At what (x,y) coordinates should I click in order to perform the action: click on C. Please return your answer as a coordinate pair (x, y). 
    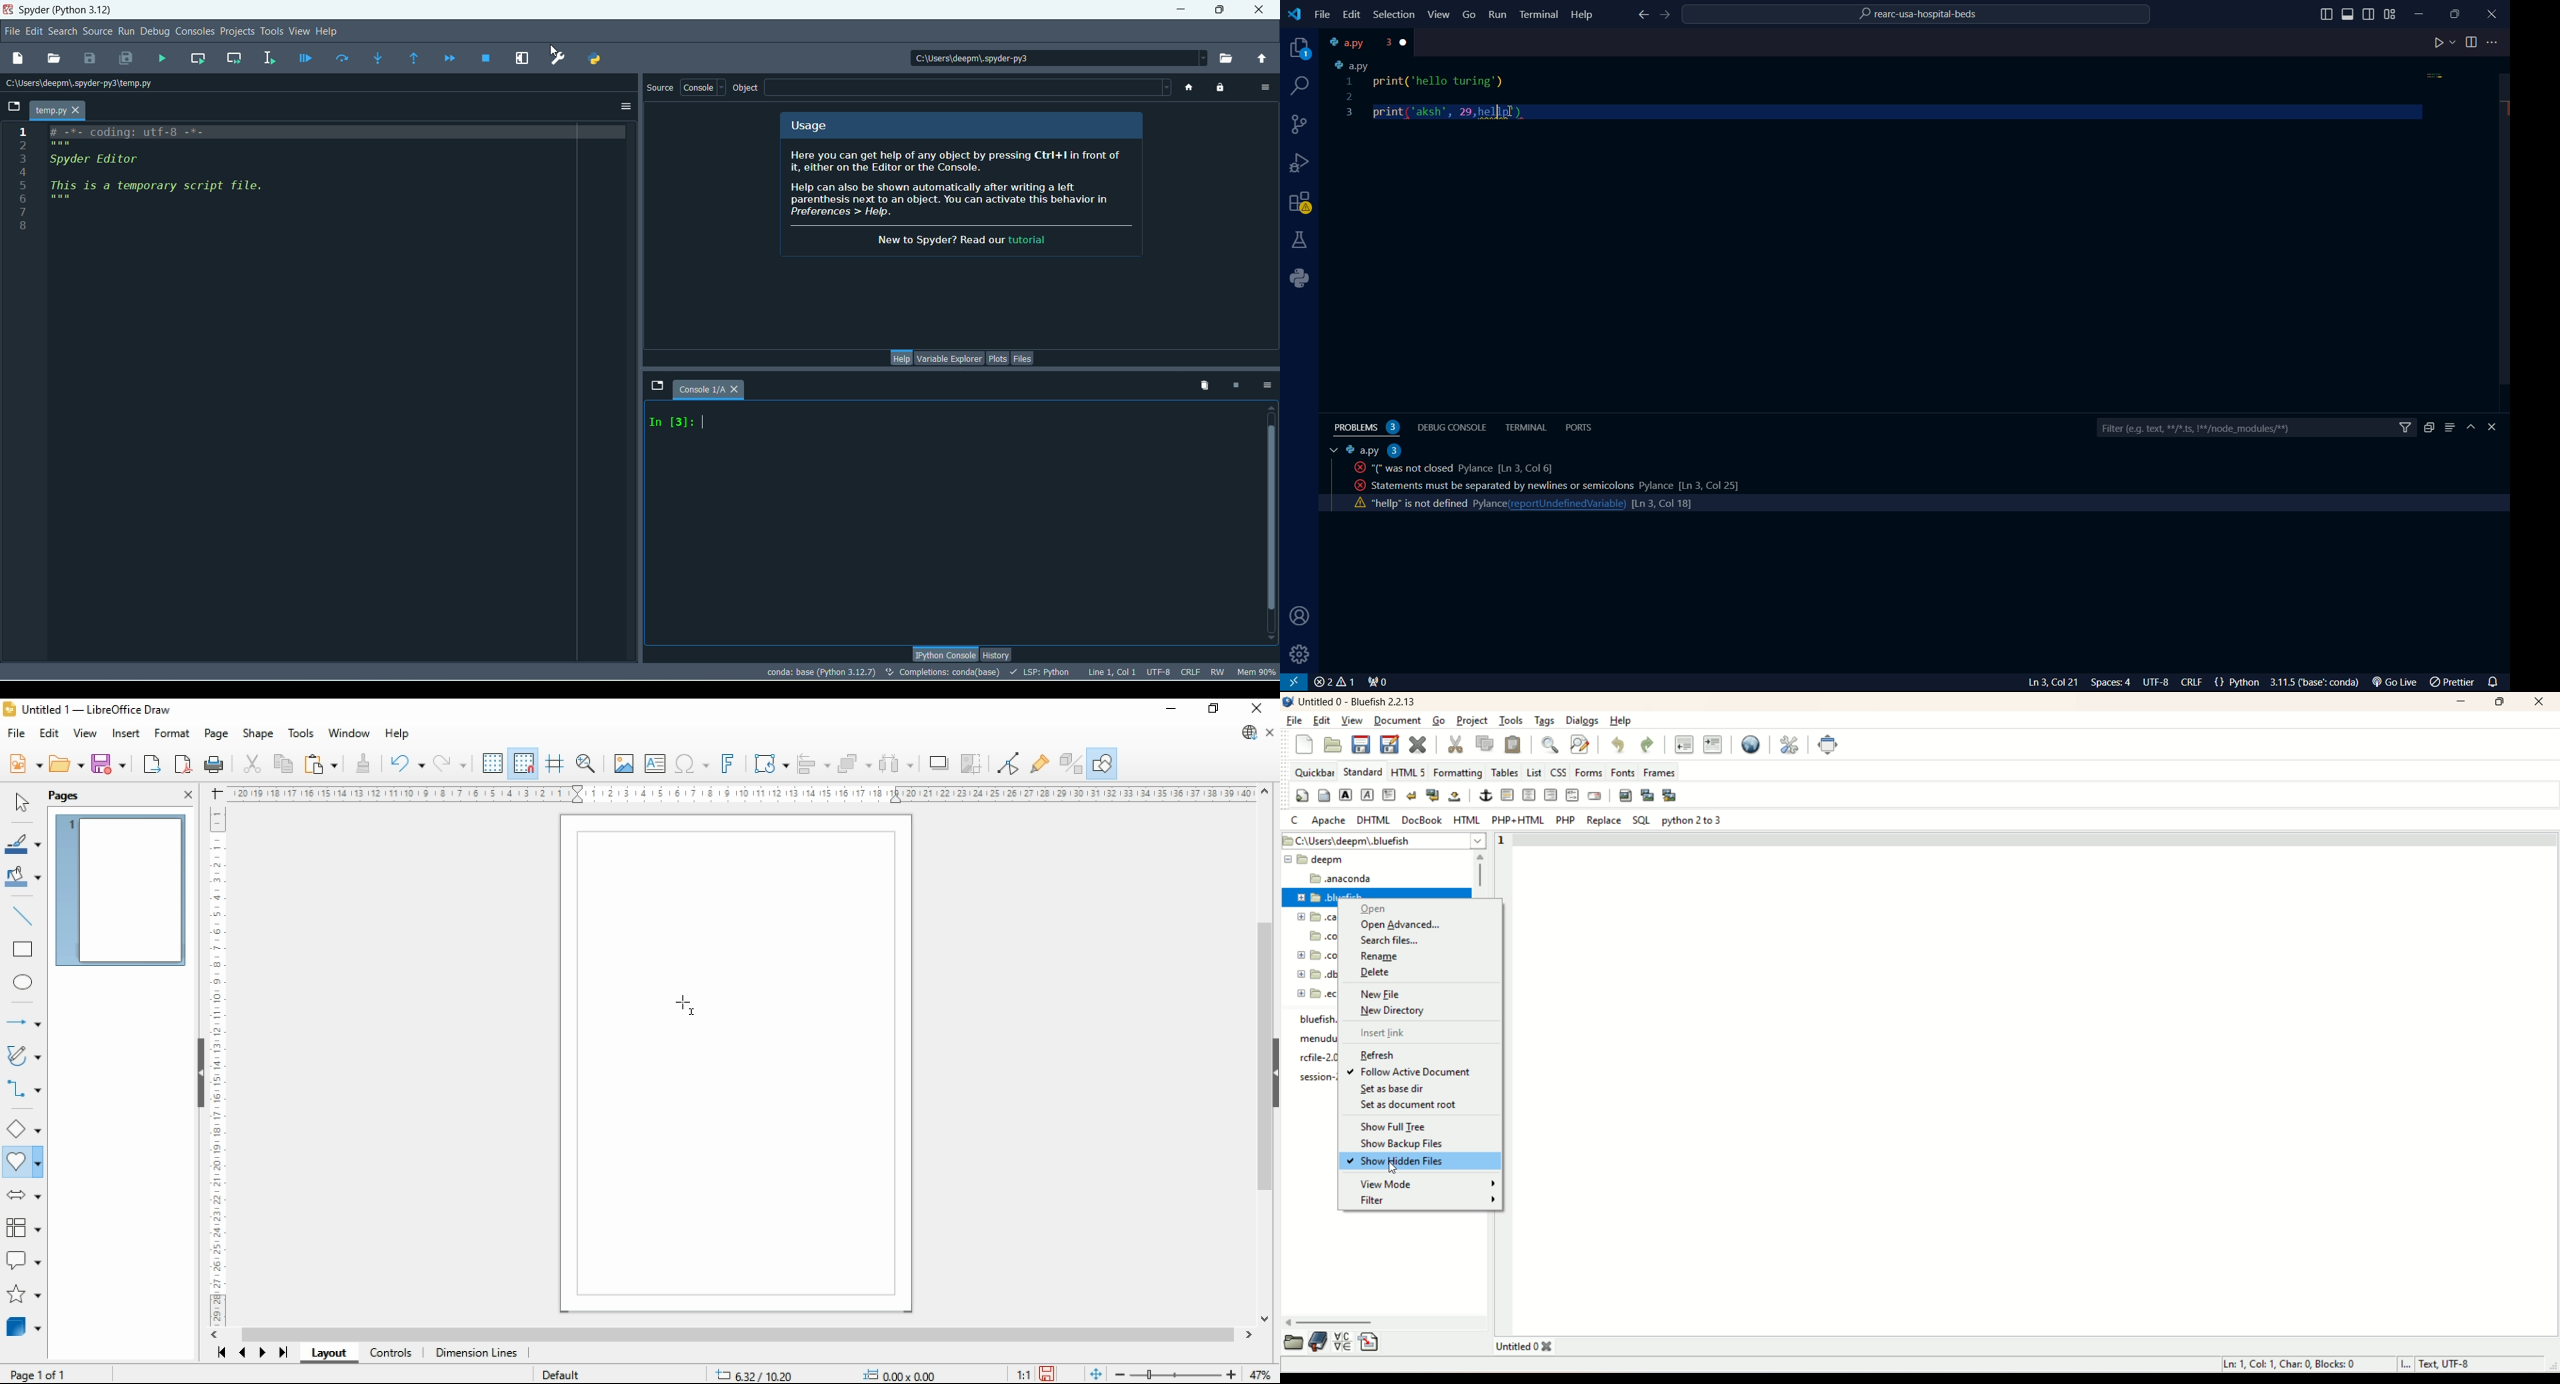
    Looking at the image, I should click on (1294, 821).